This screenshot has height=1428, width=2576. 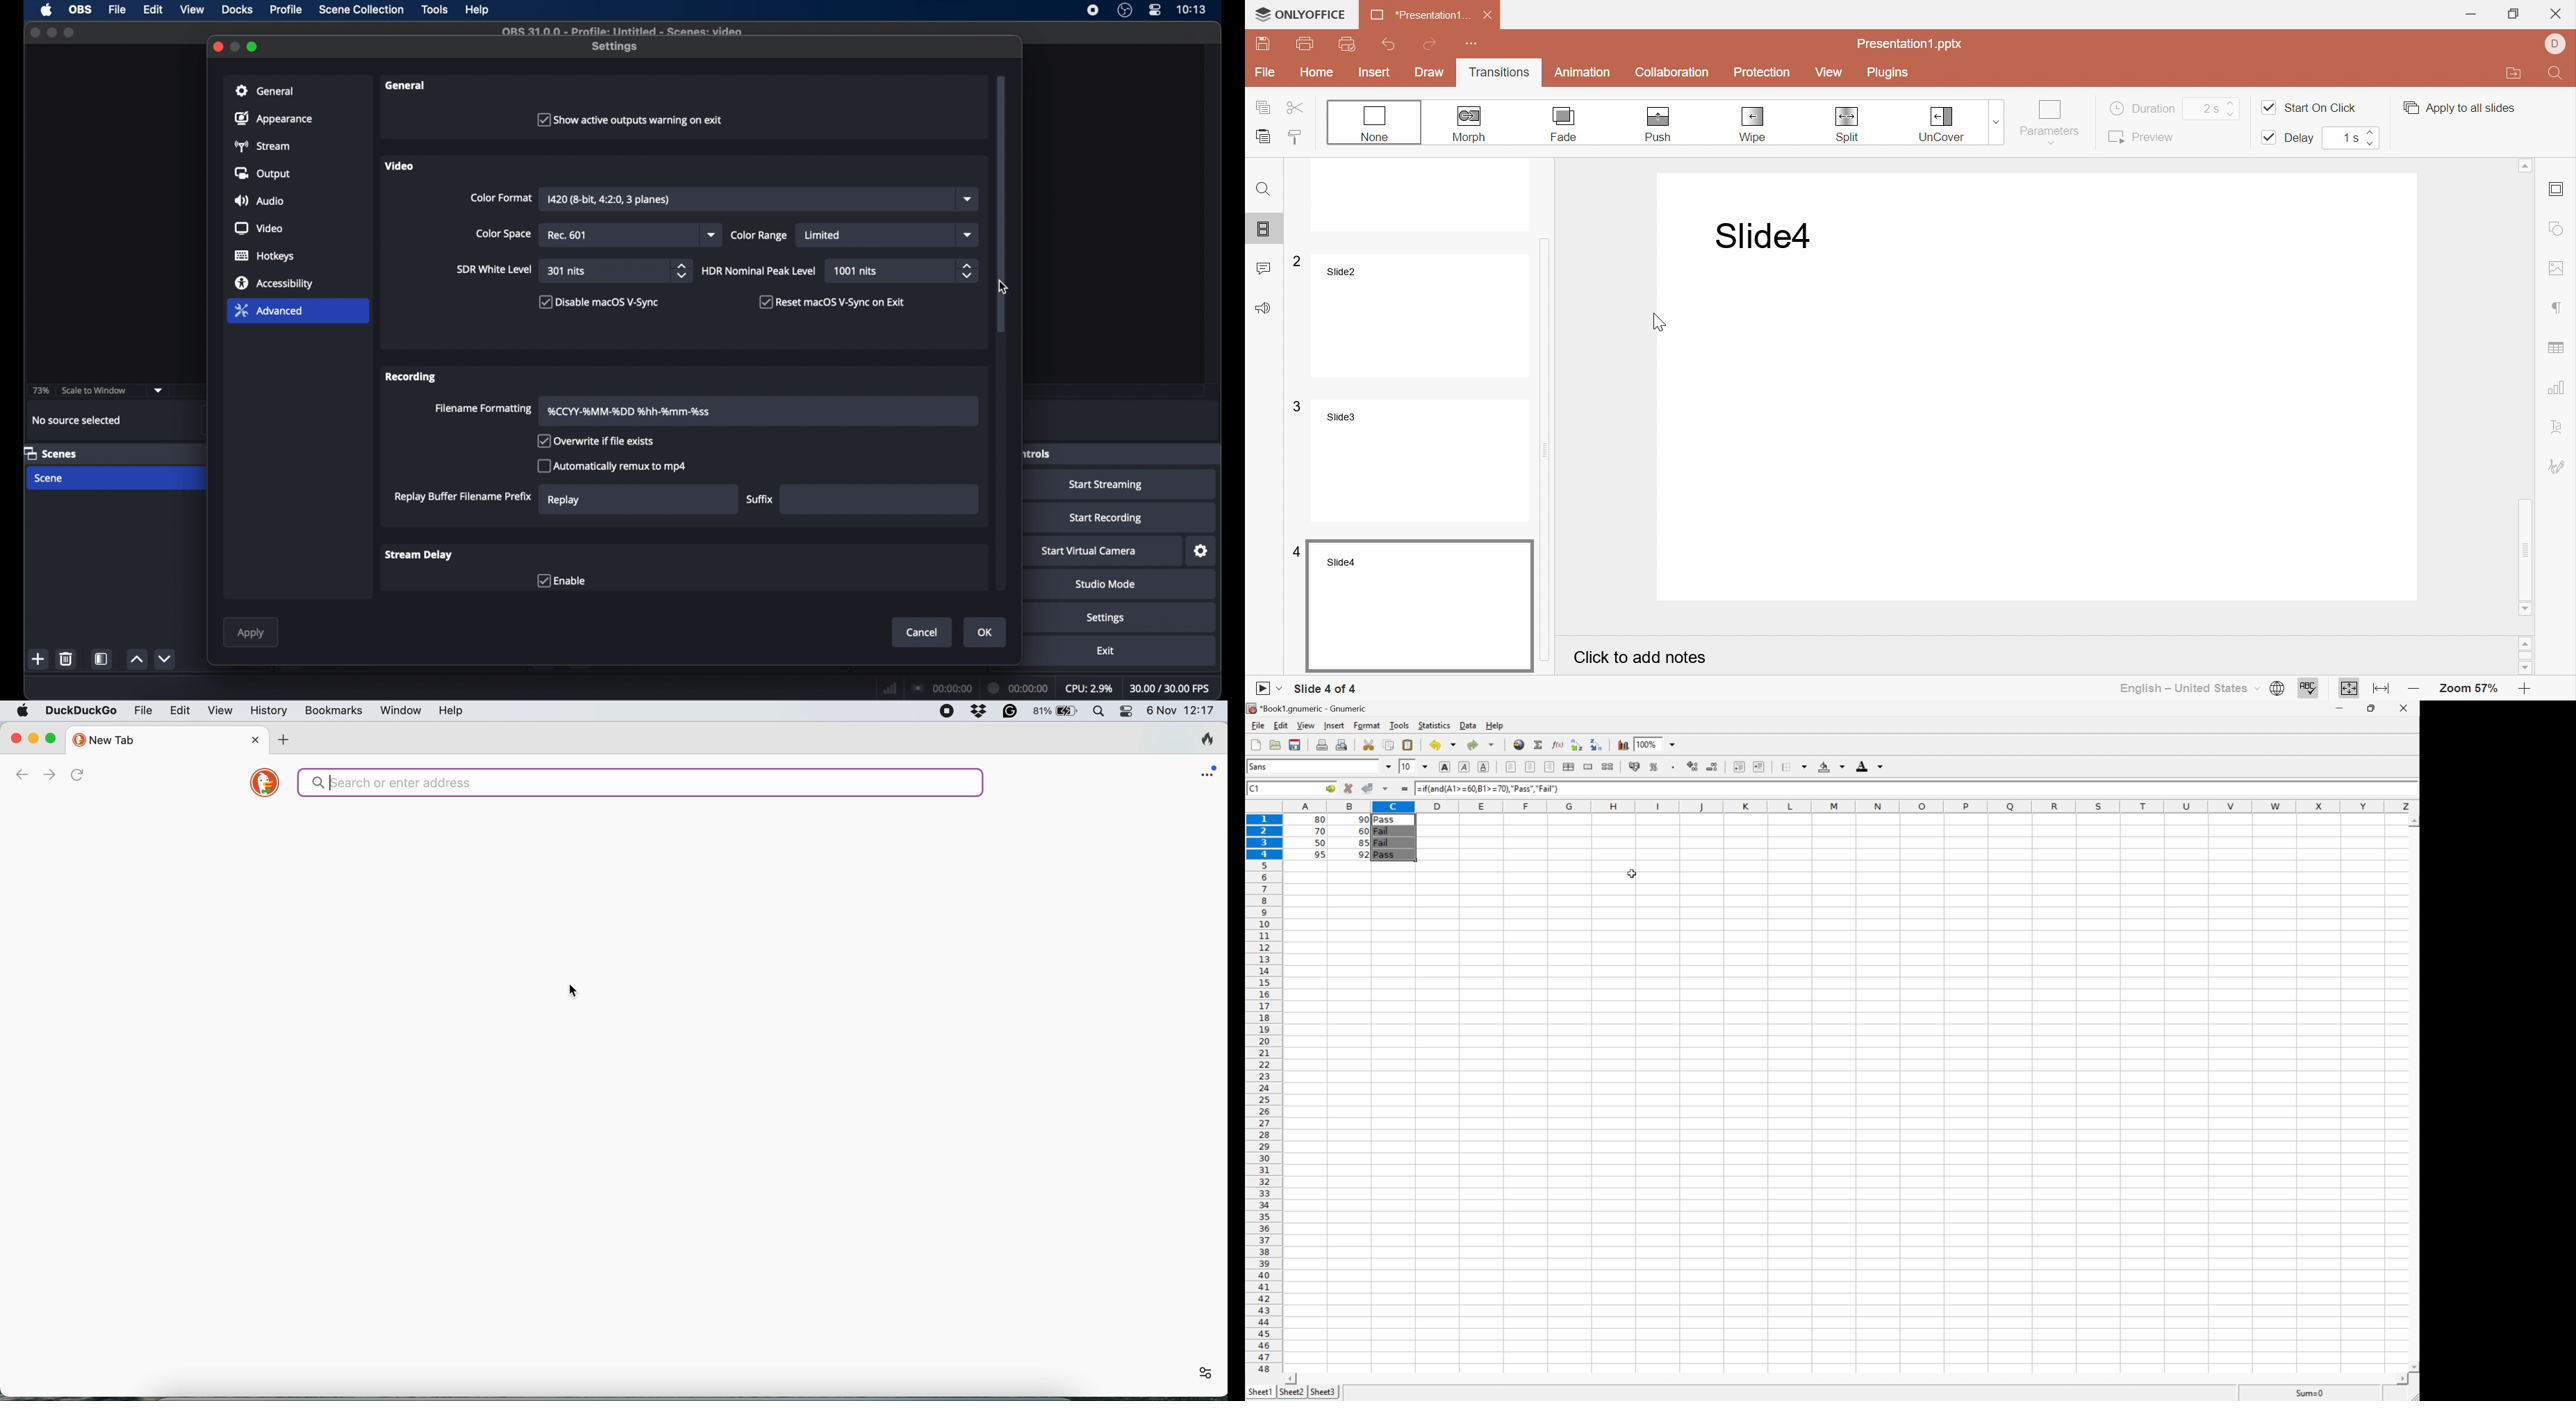 What do you see at coordinates (418, 555) in the screenshot?
I see `stream delay` at bounding box center [418, 555].